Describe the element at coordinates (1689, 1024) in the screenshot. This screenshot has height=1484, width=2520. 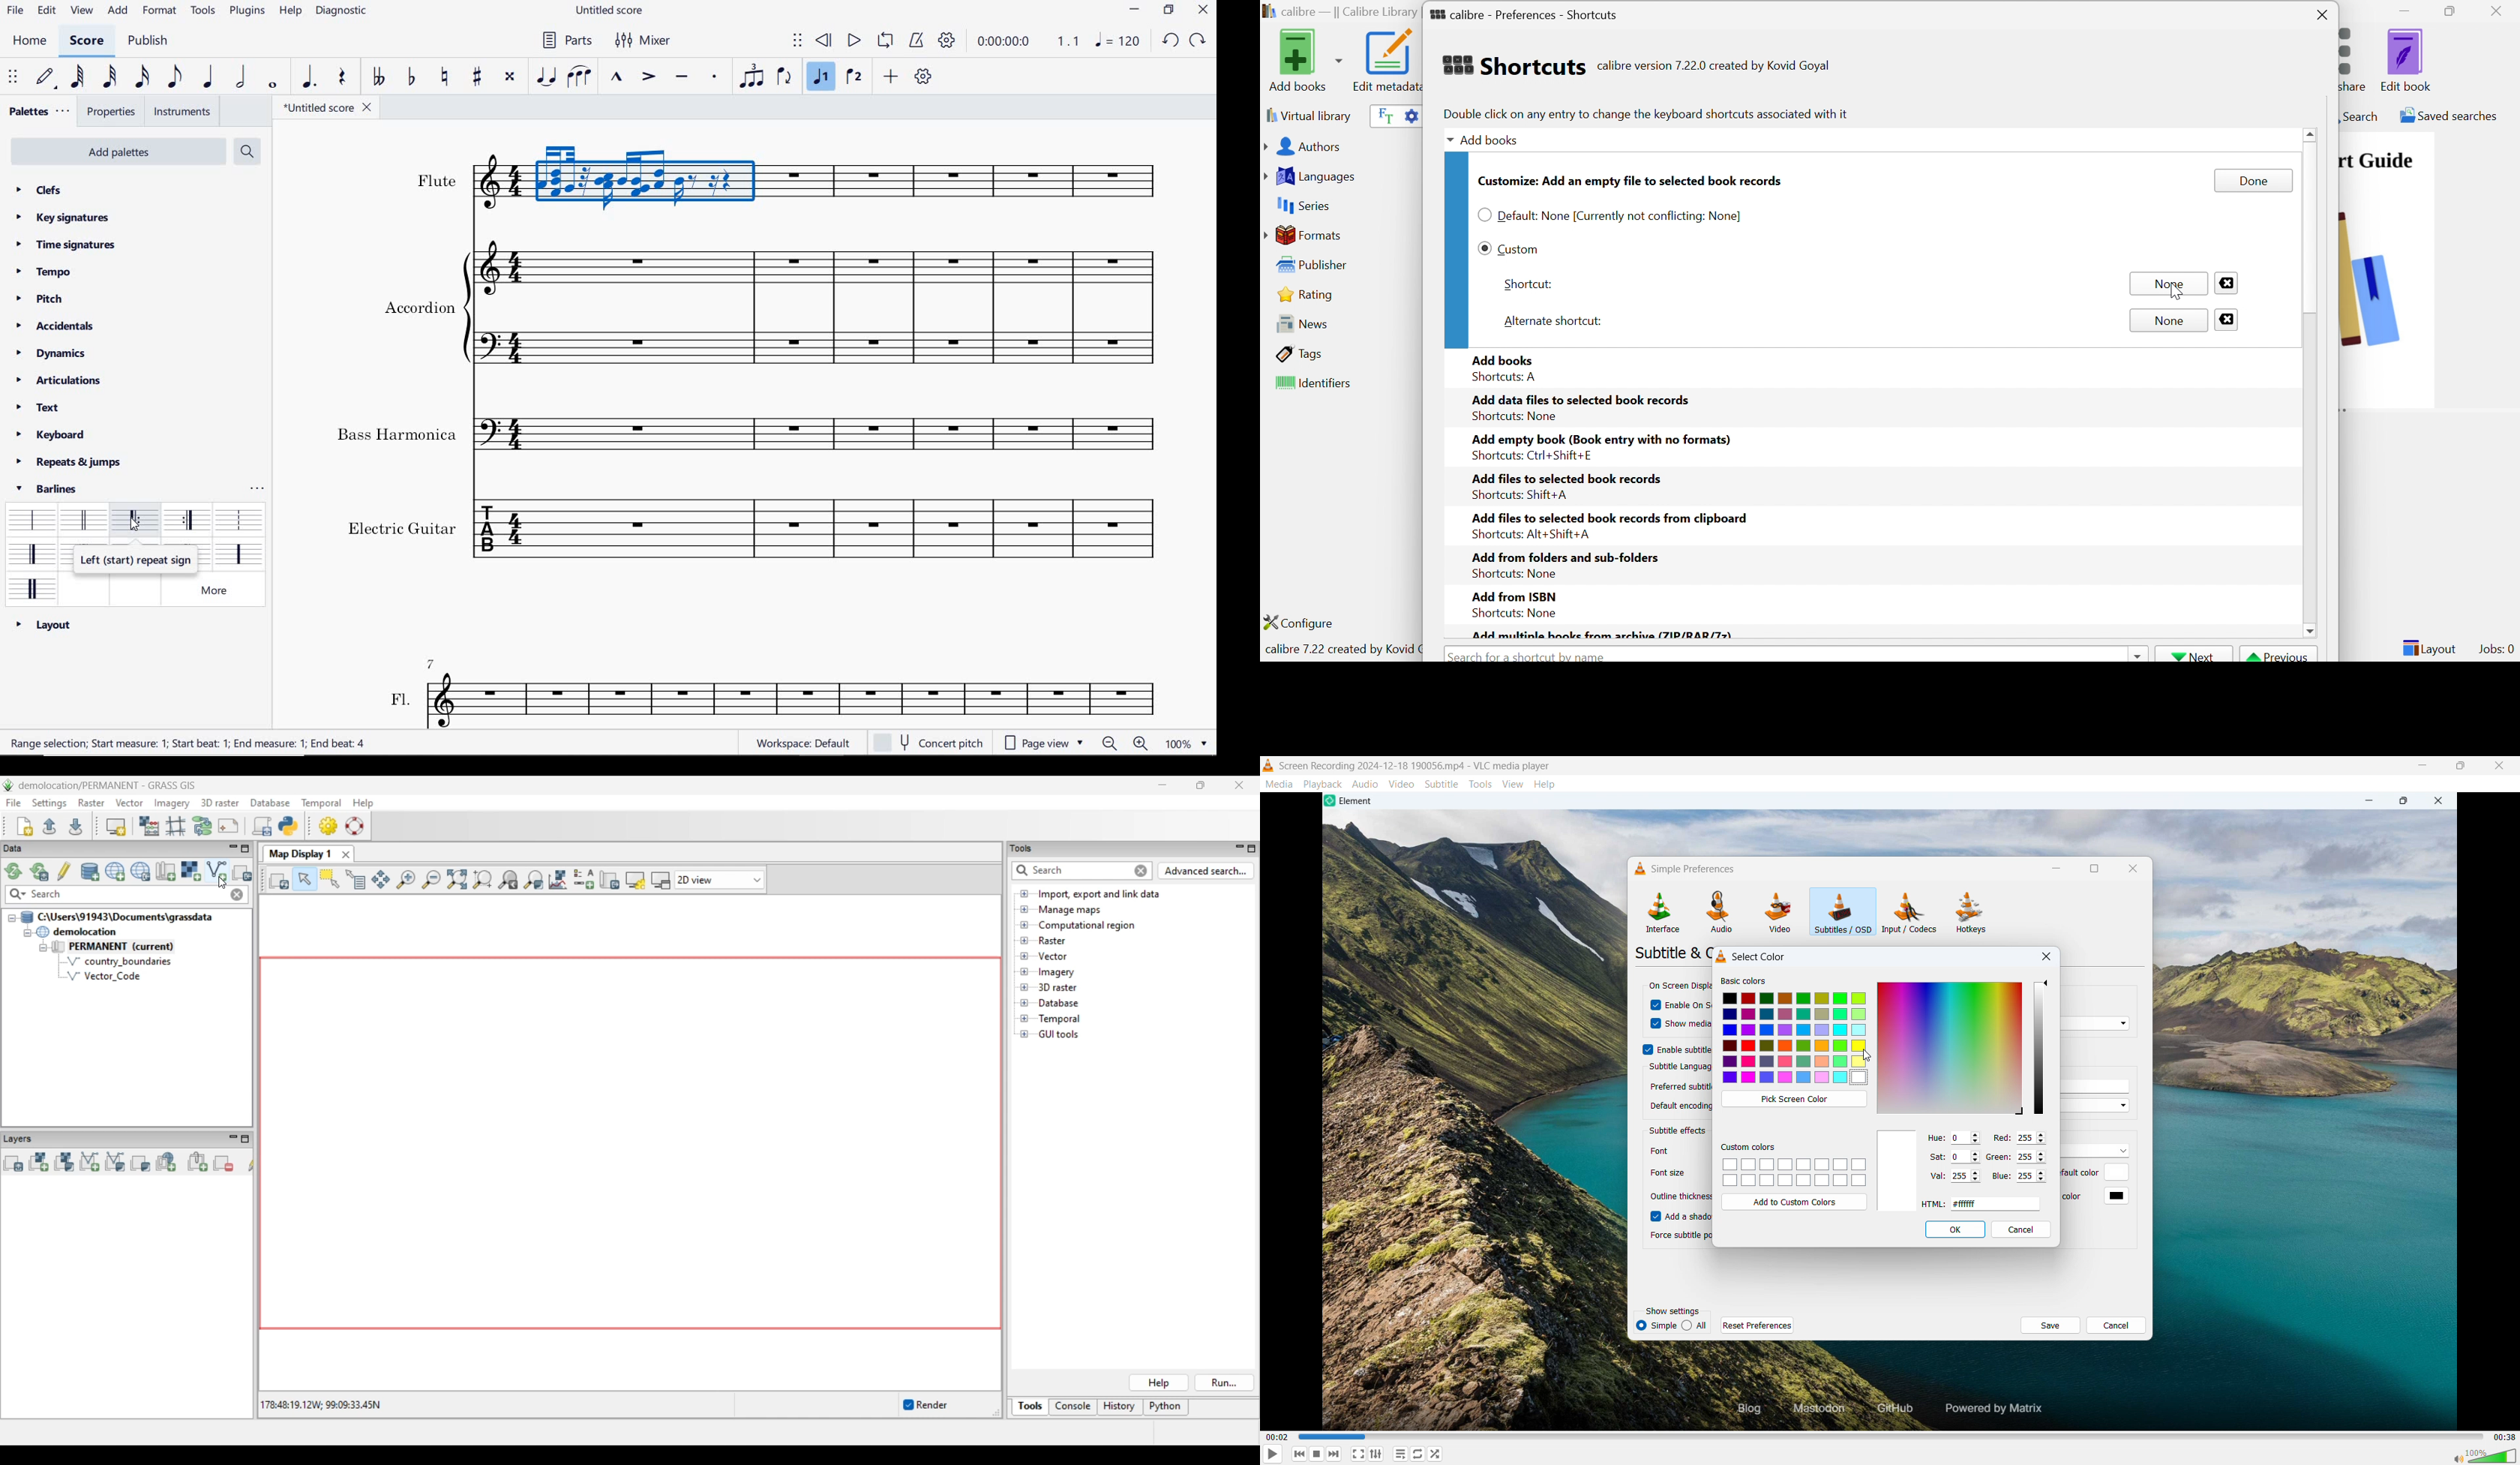
I see `Show media title on video start ` at that location.